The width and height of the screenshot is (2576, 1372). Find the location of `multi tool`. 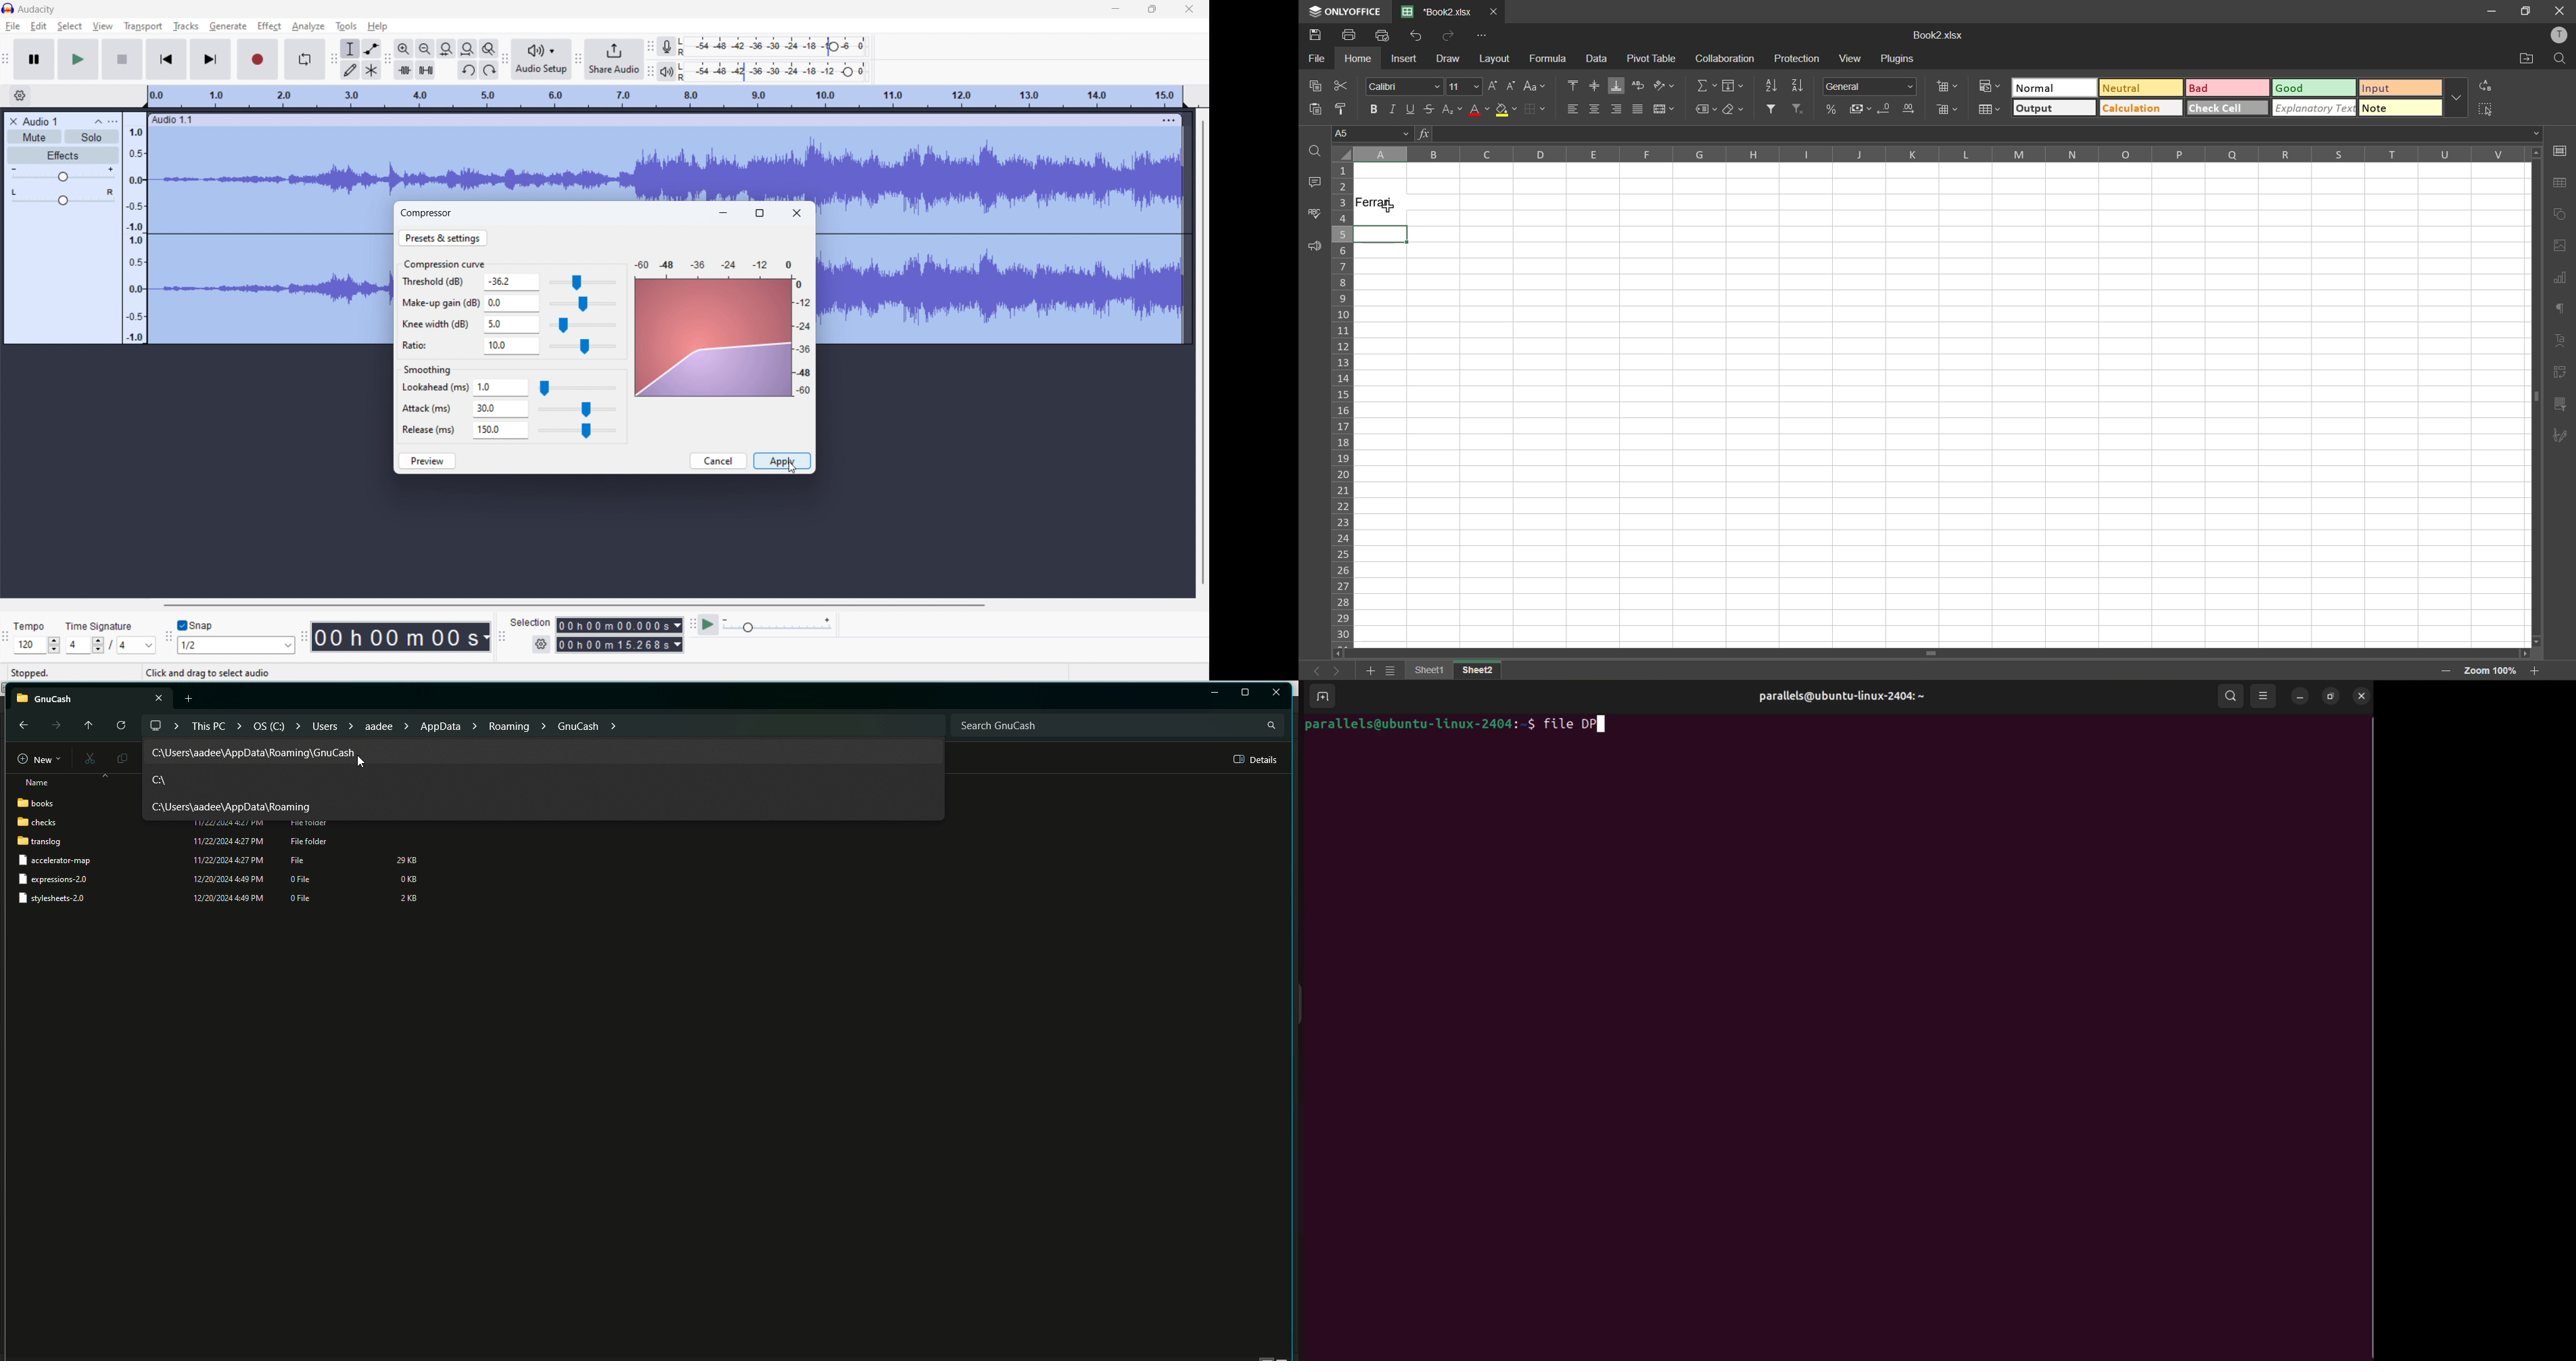

multi tool is located at coordinates (372, 71).